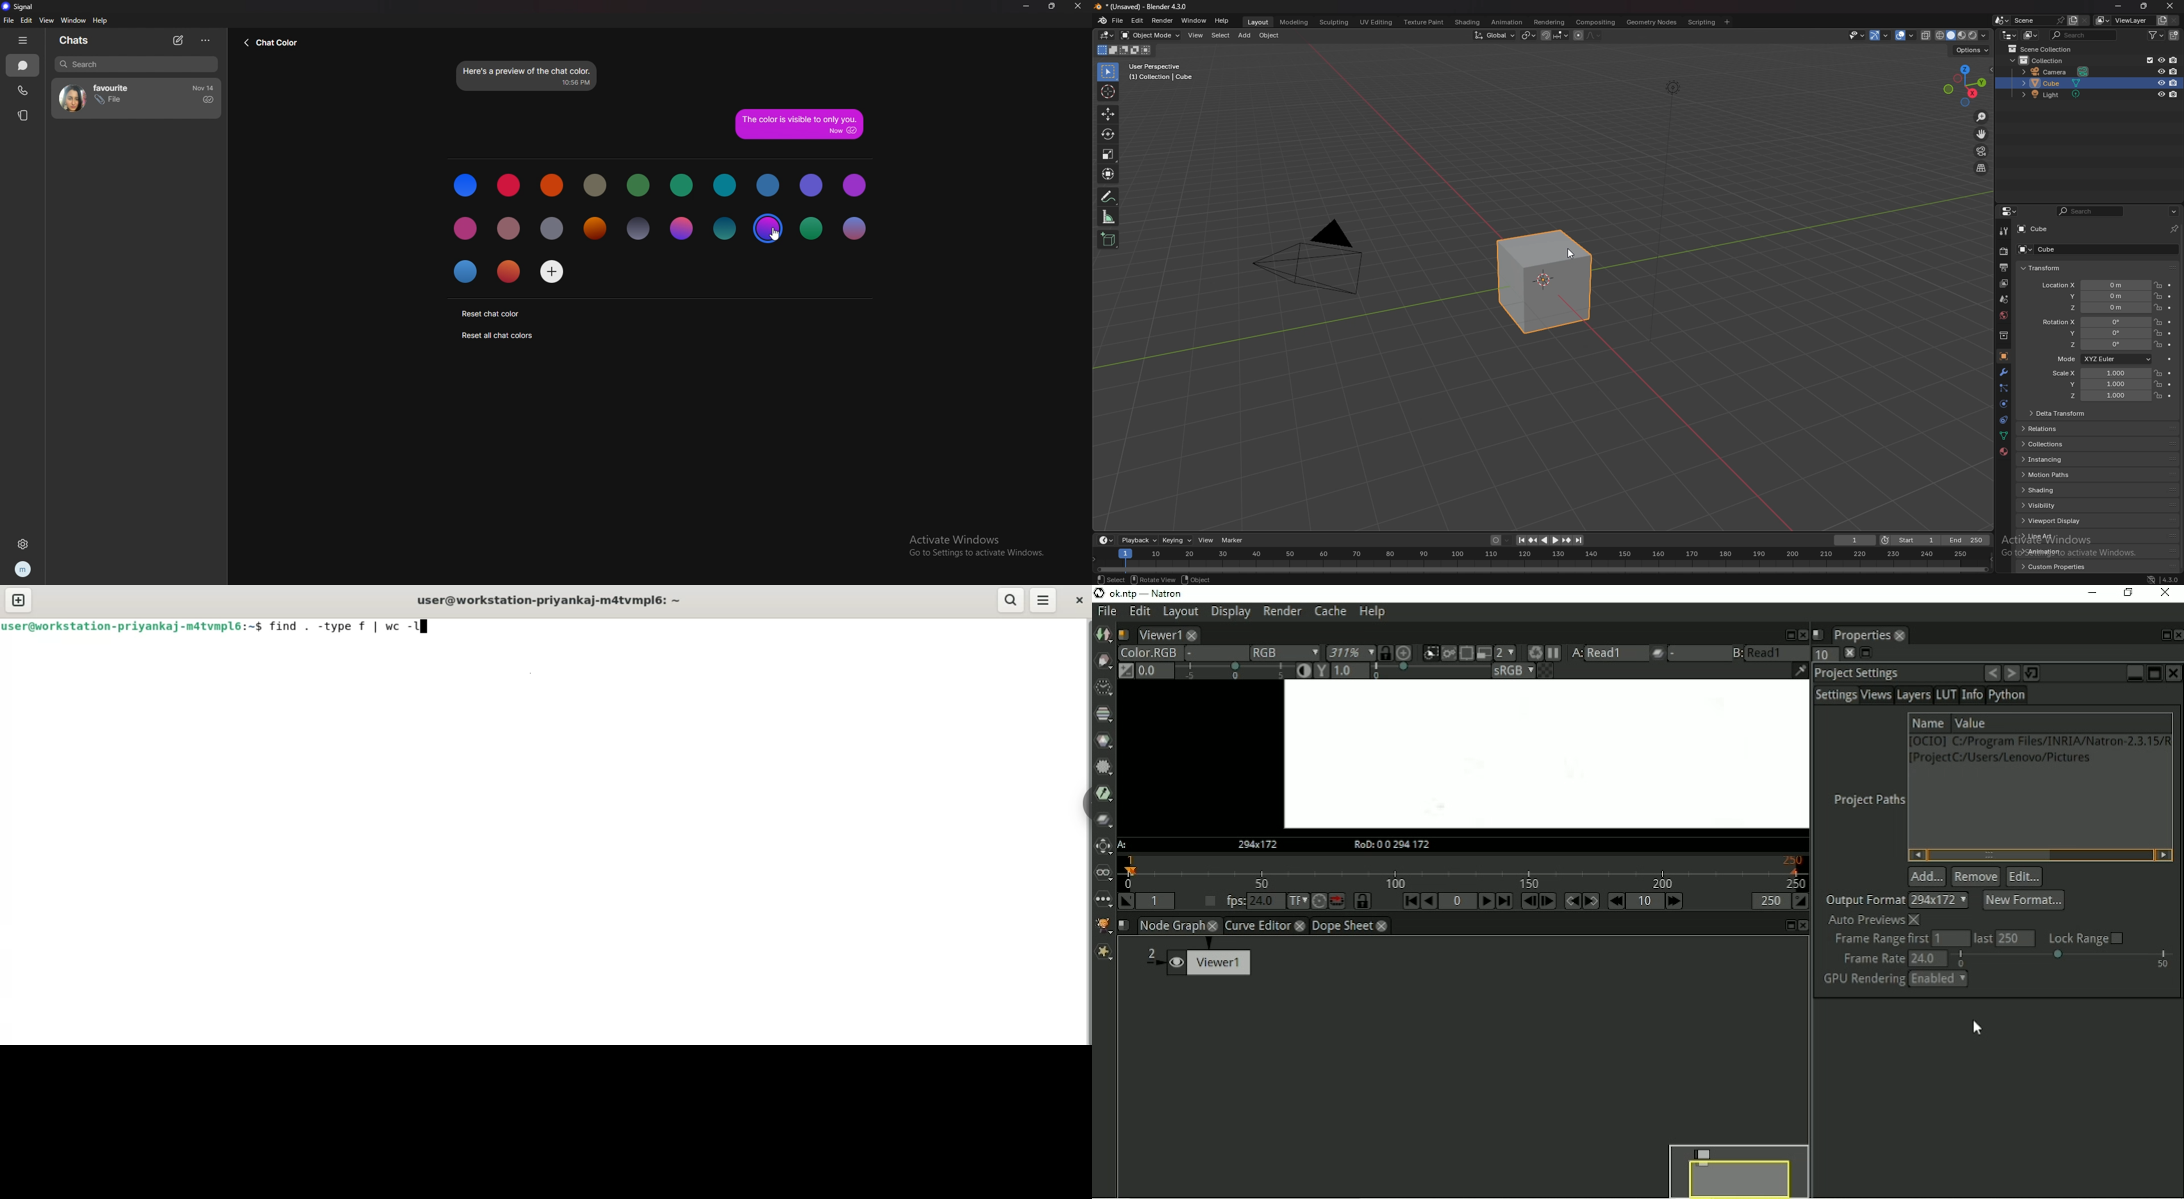  I want to click on terminal cursor, so click(427, 626).